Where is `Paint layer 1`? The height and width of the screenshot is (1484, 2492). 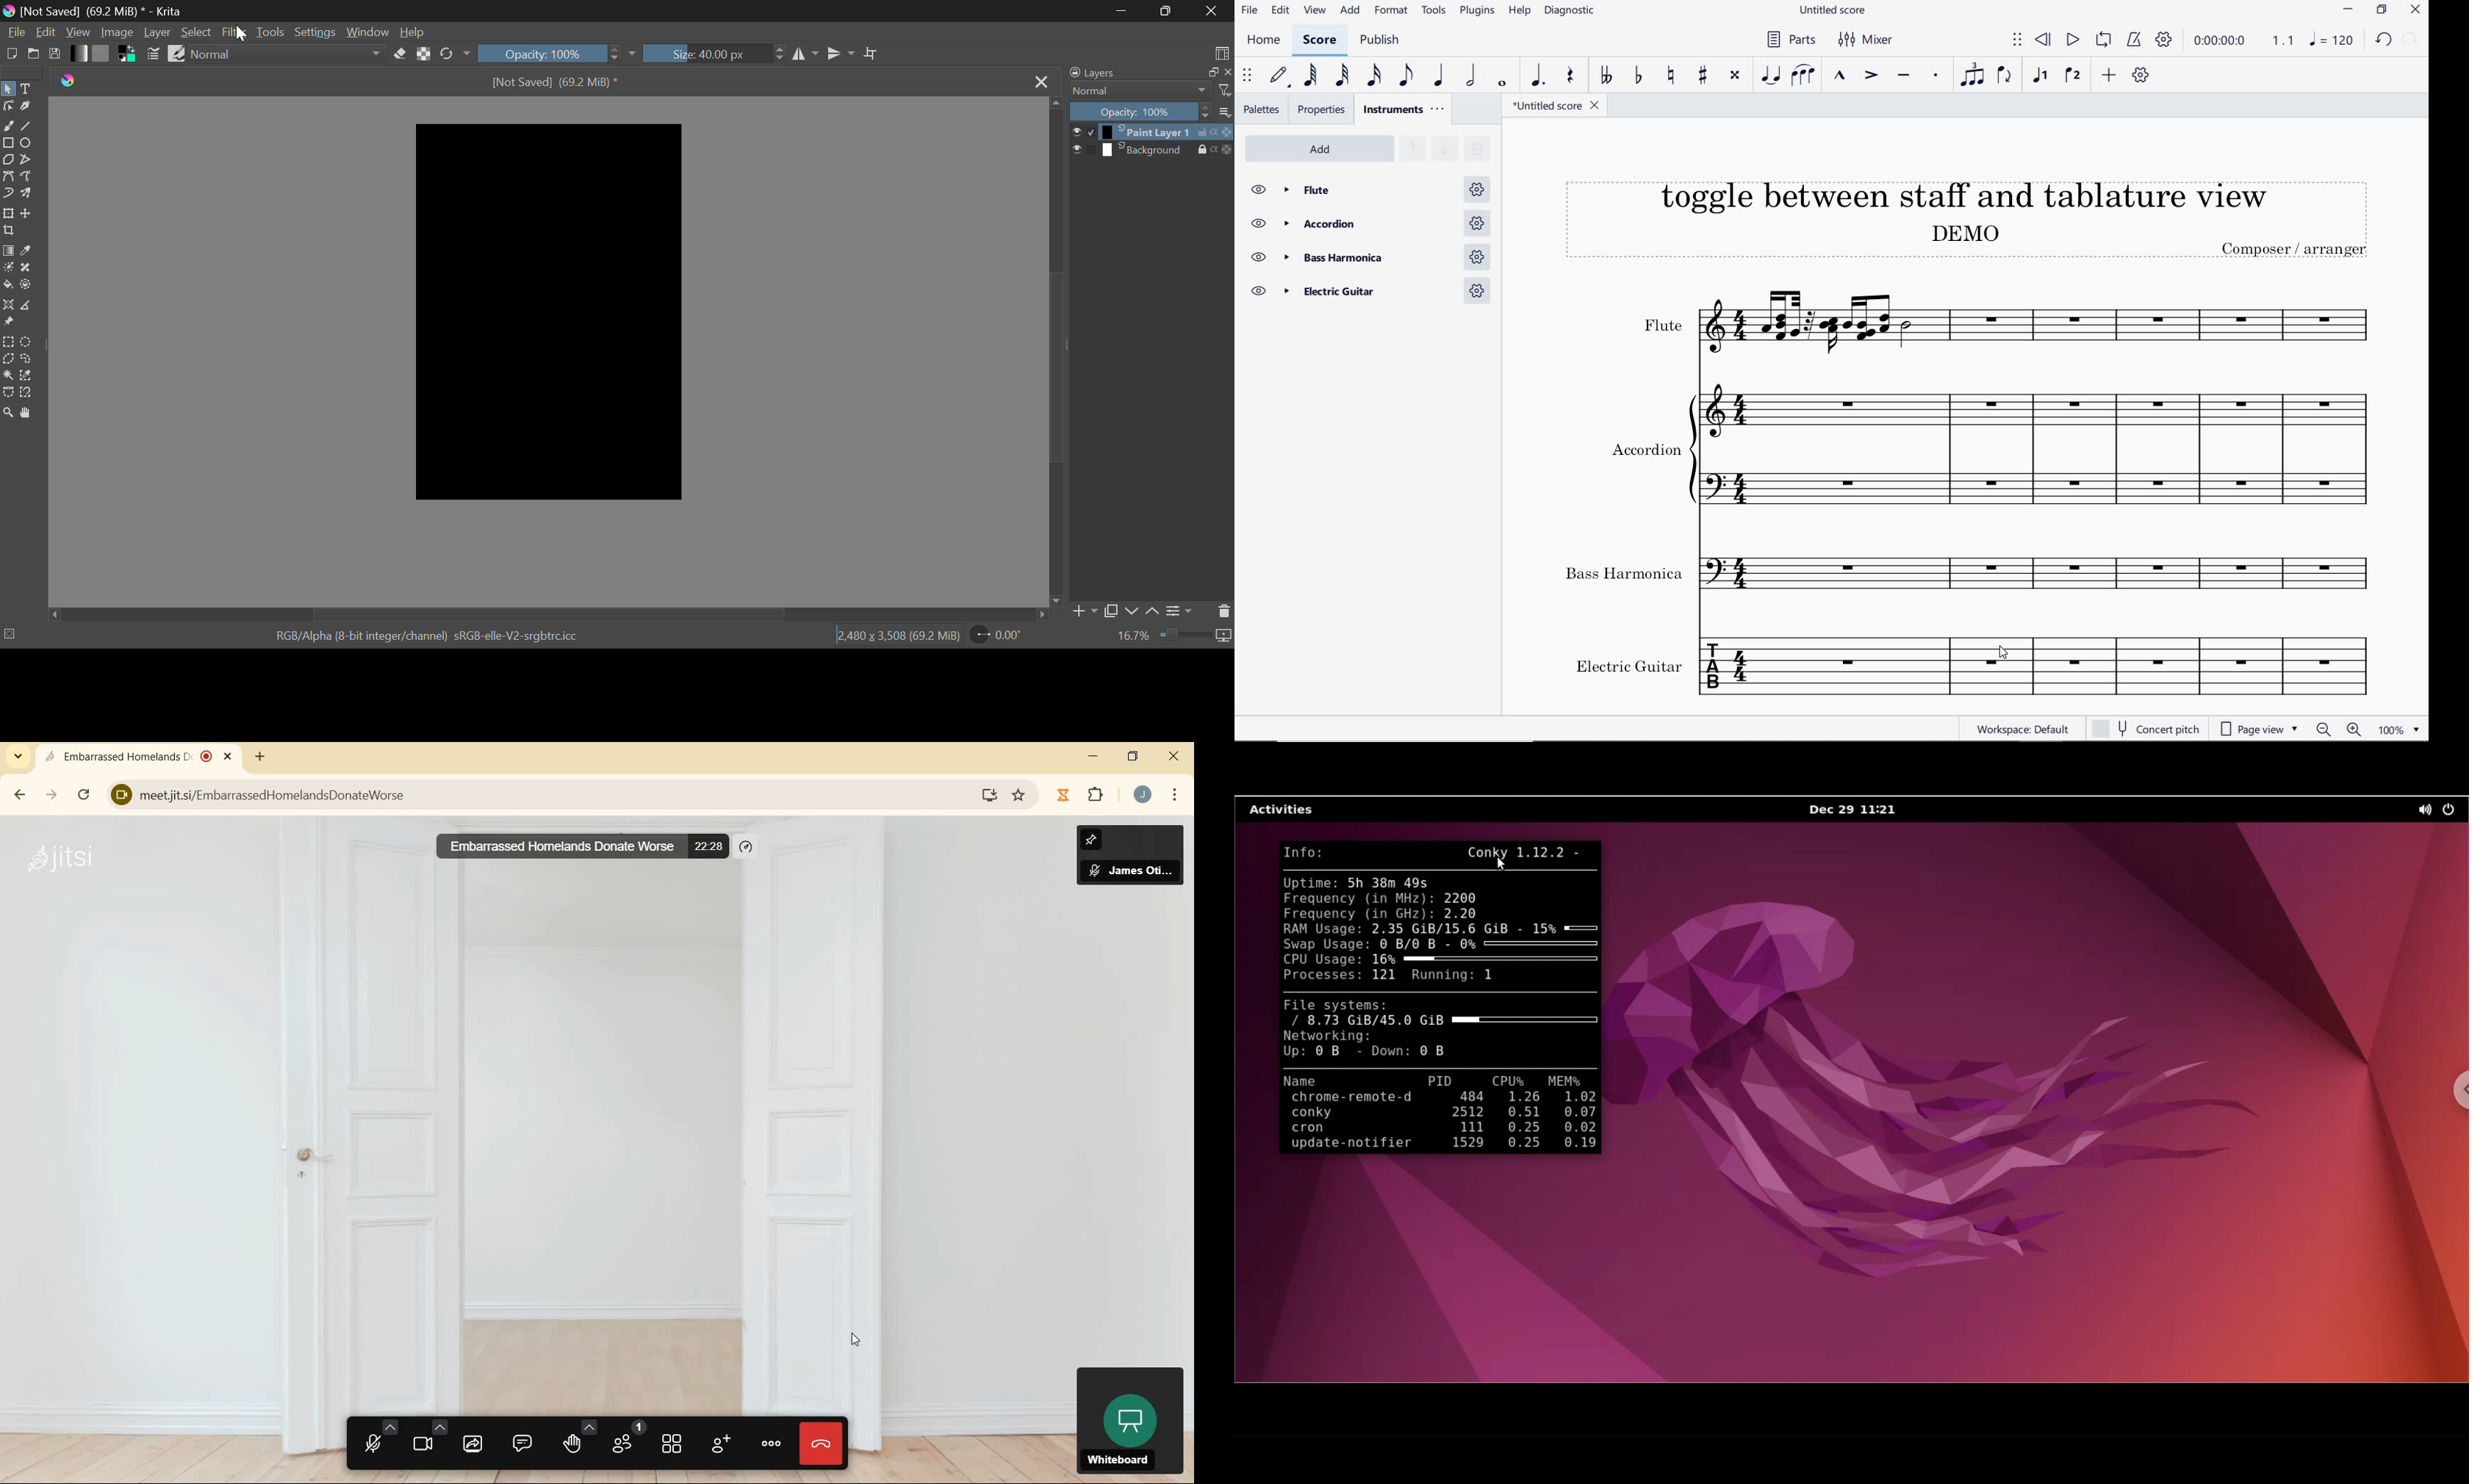
Paint layer 1 is located at coordinates (1144, 132).